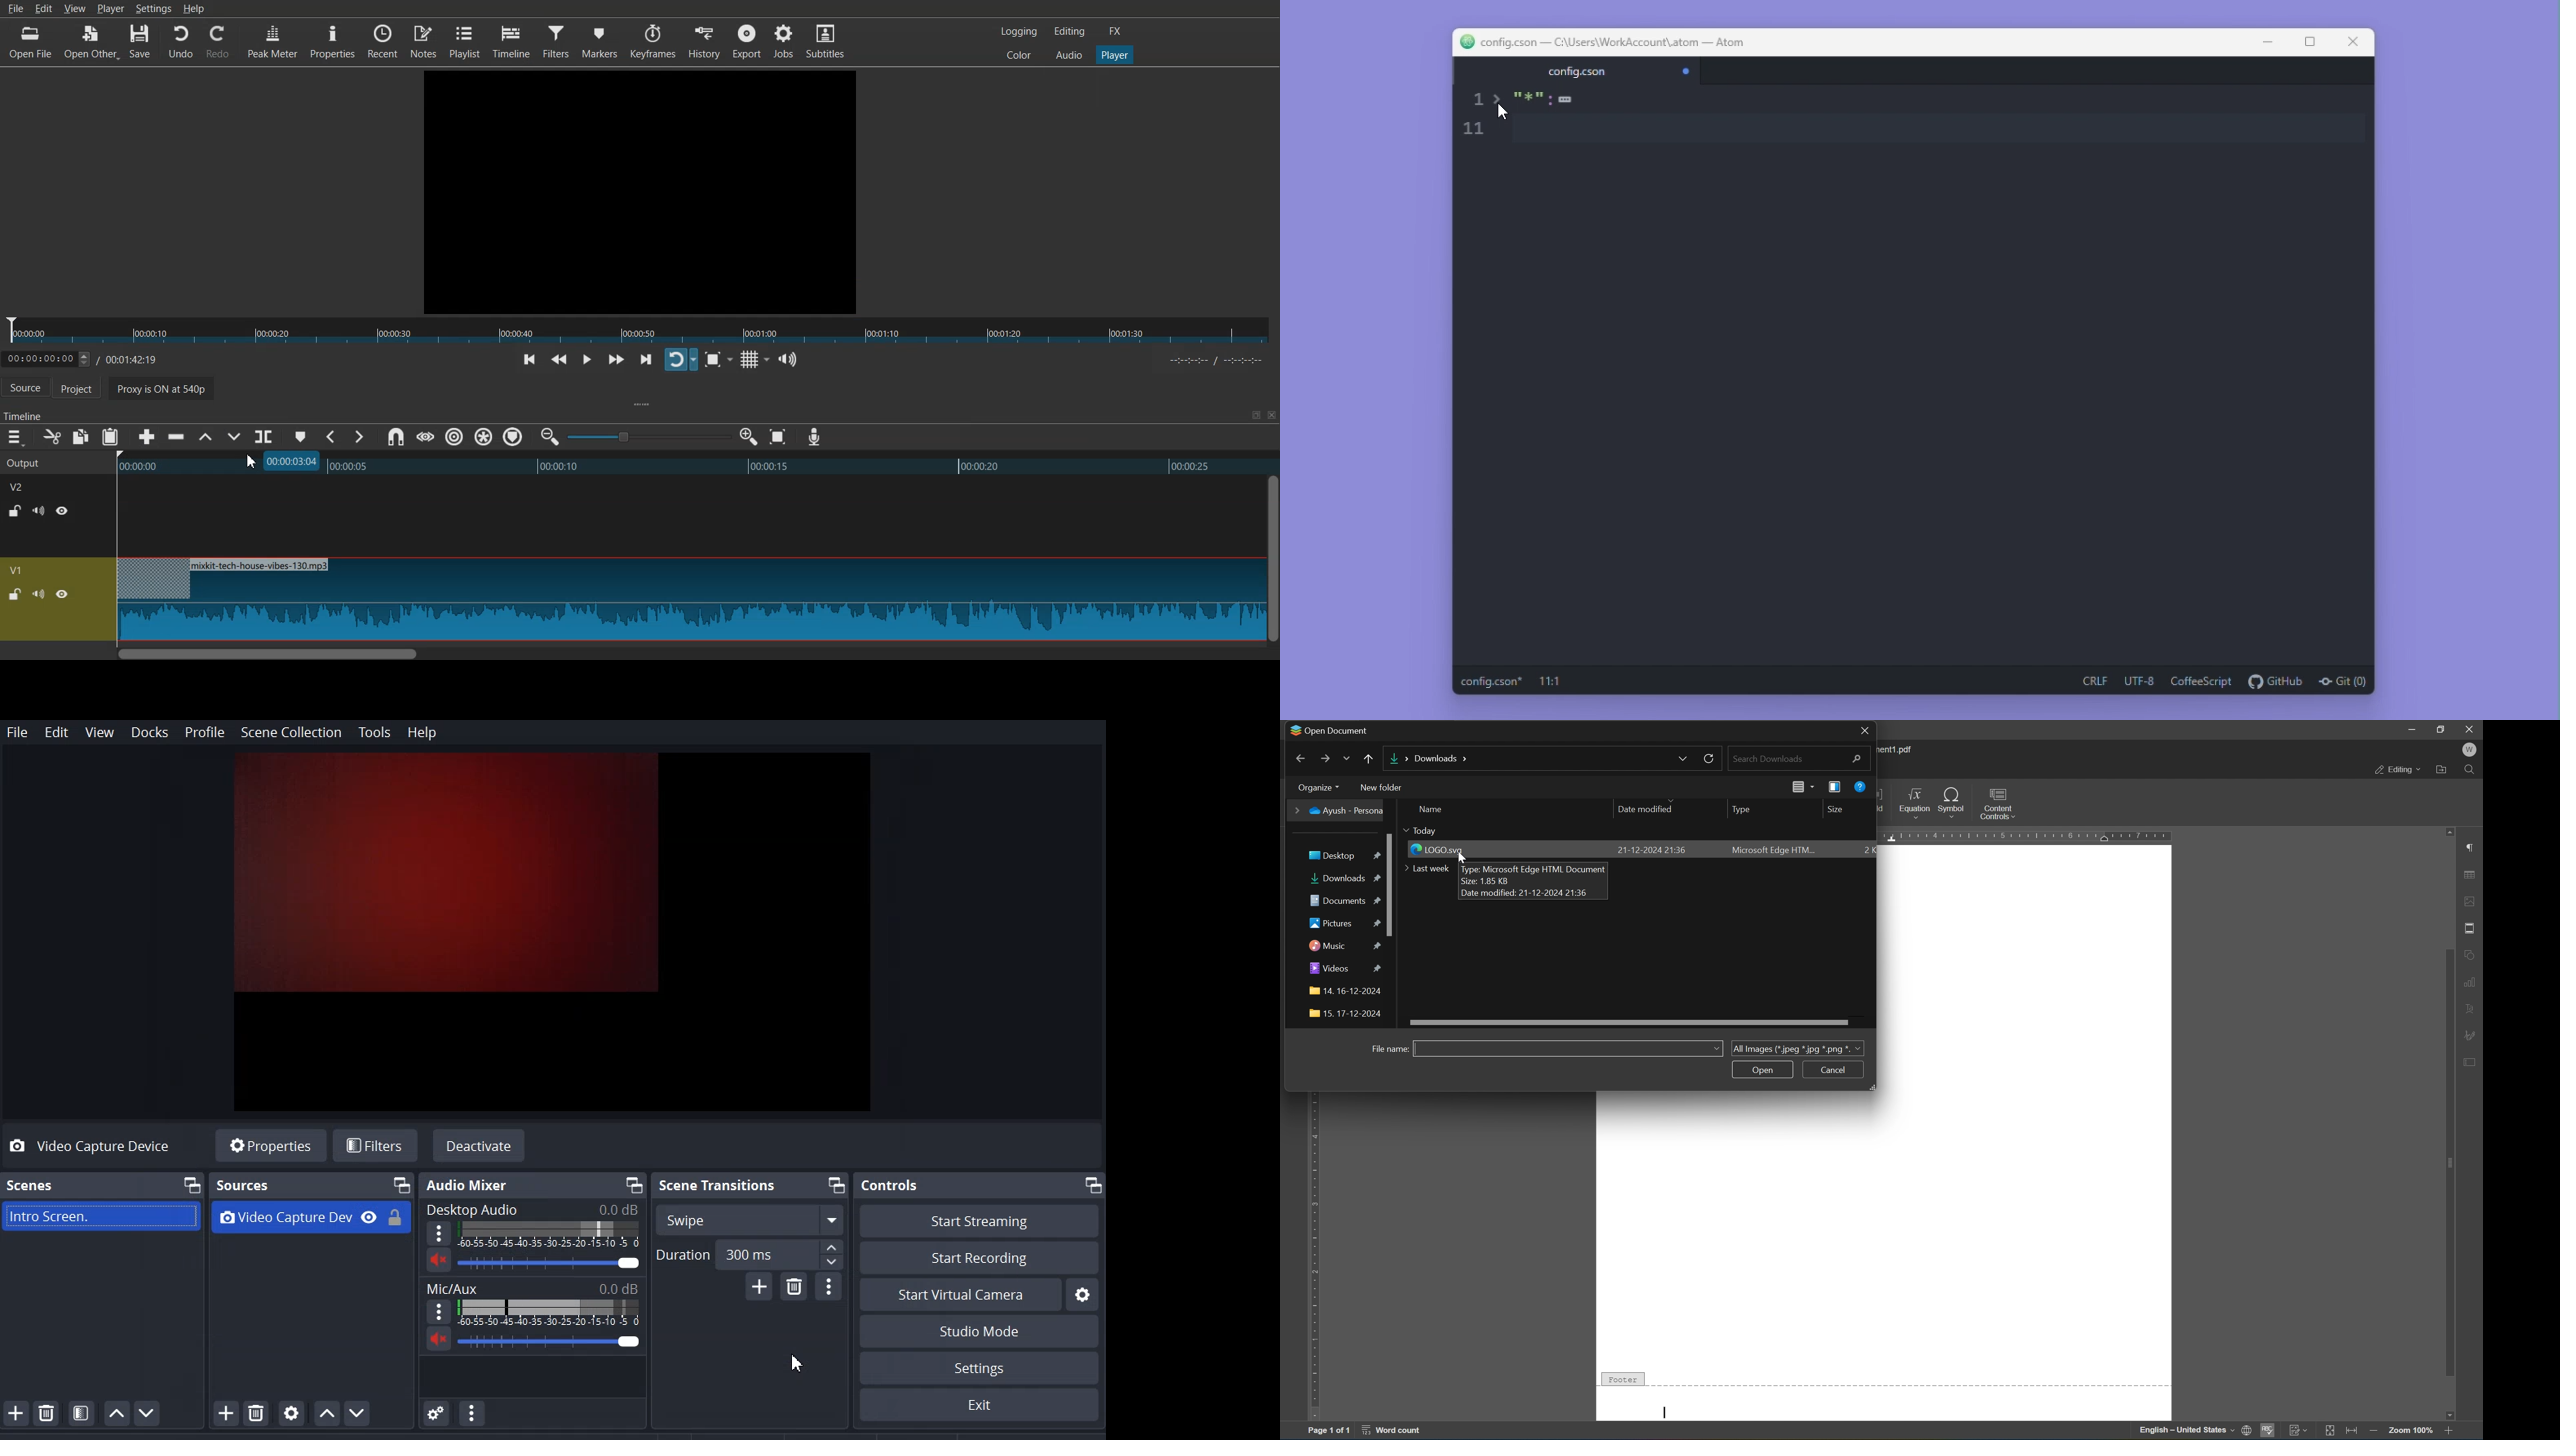  What do you see at coordinates (979, 1331) in the screenshot?
I see `Studio Mode` at bounding box center [979, 1331].